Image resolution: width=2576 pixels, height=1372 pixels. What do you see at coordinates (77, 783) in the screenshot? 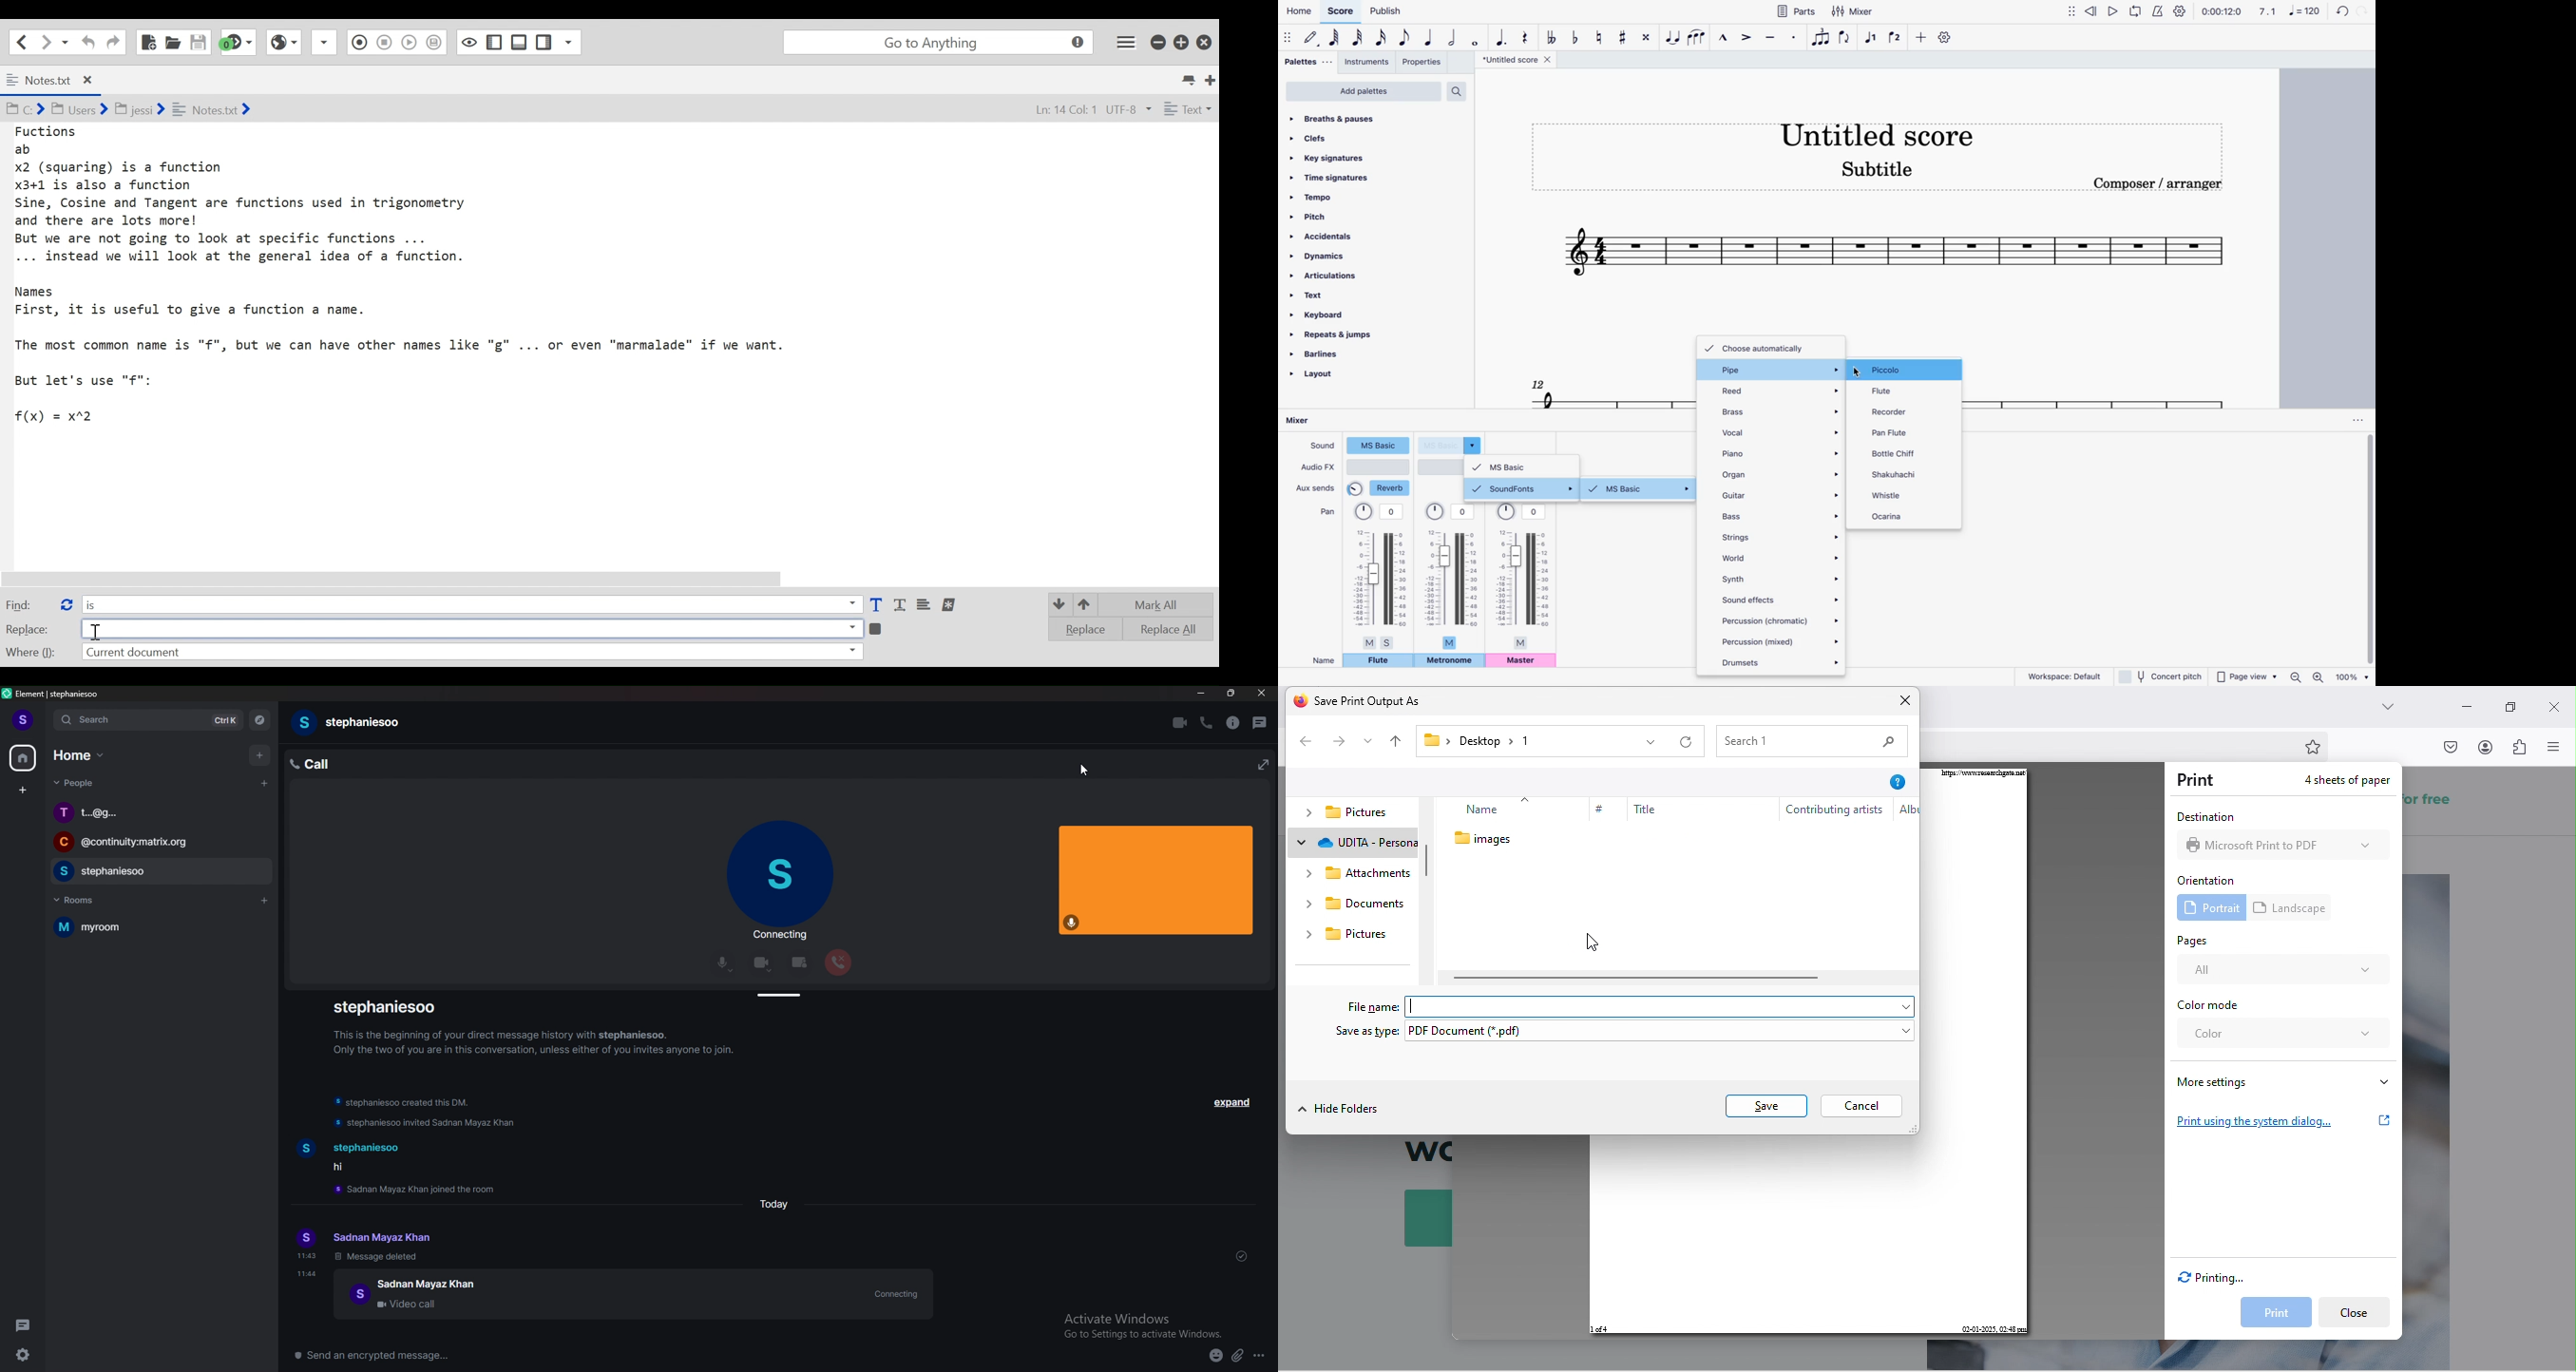
I see `people` at bounding box center [77, 783].